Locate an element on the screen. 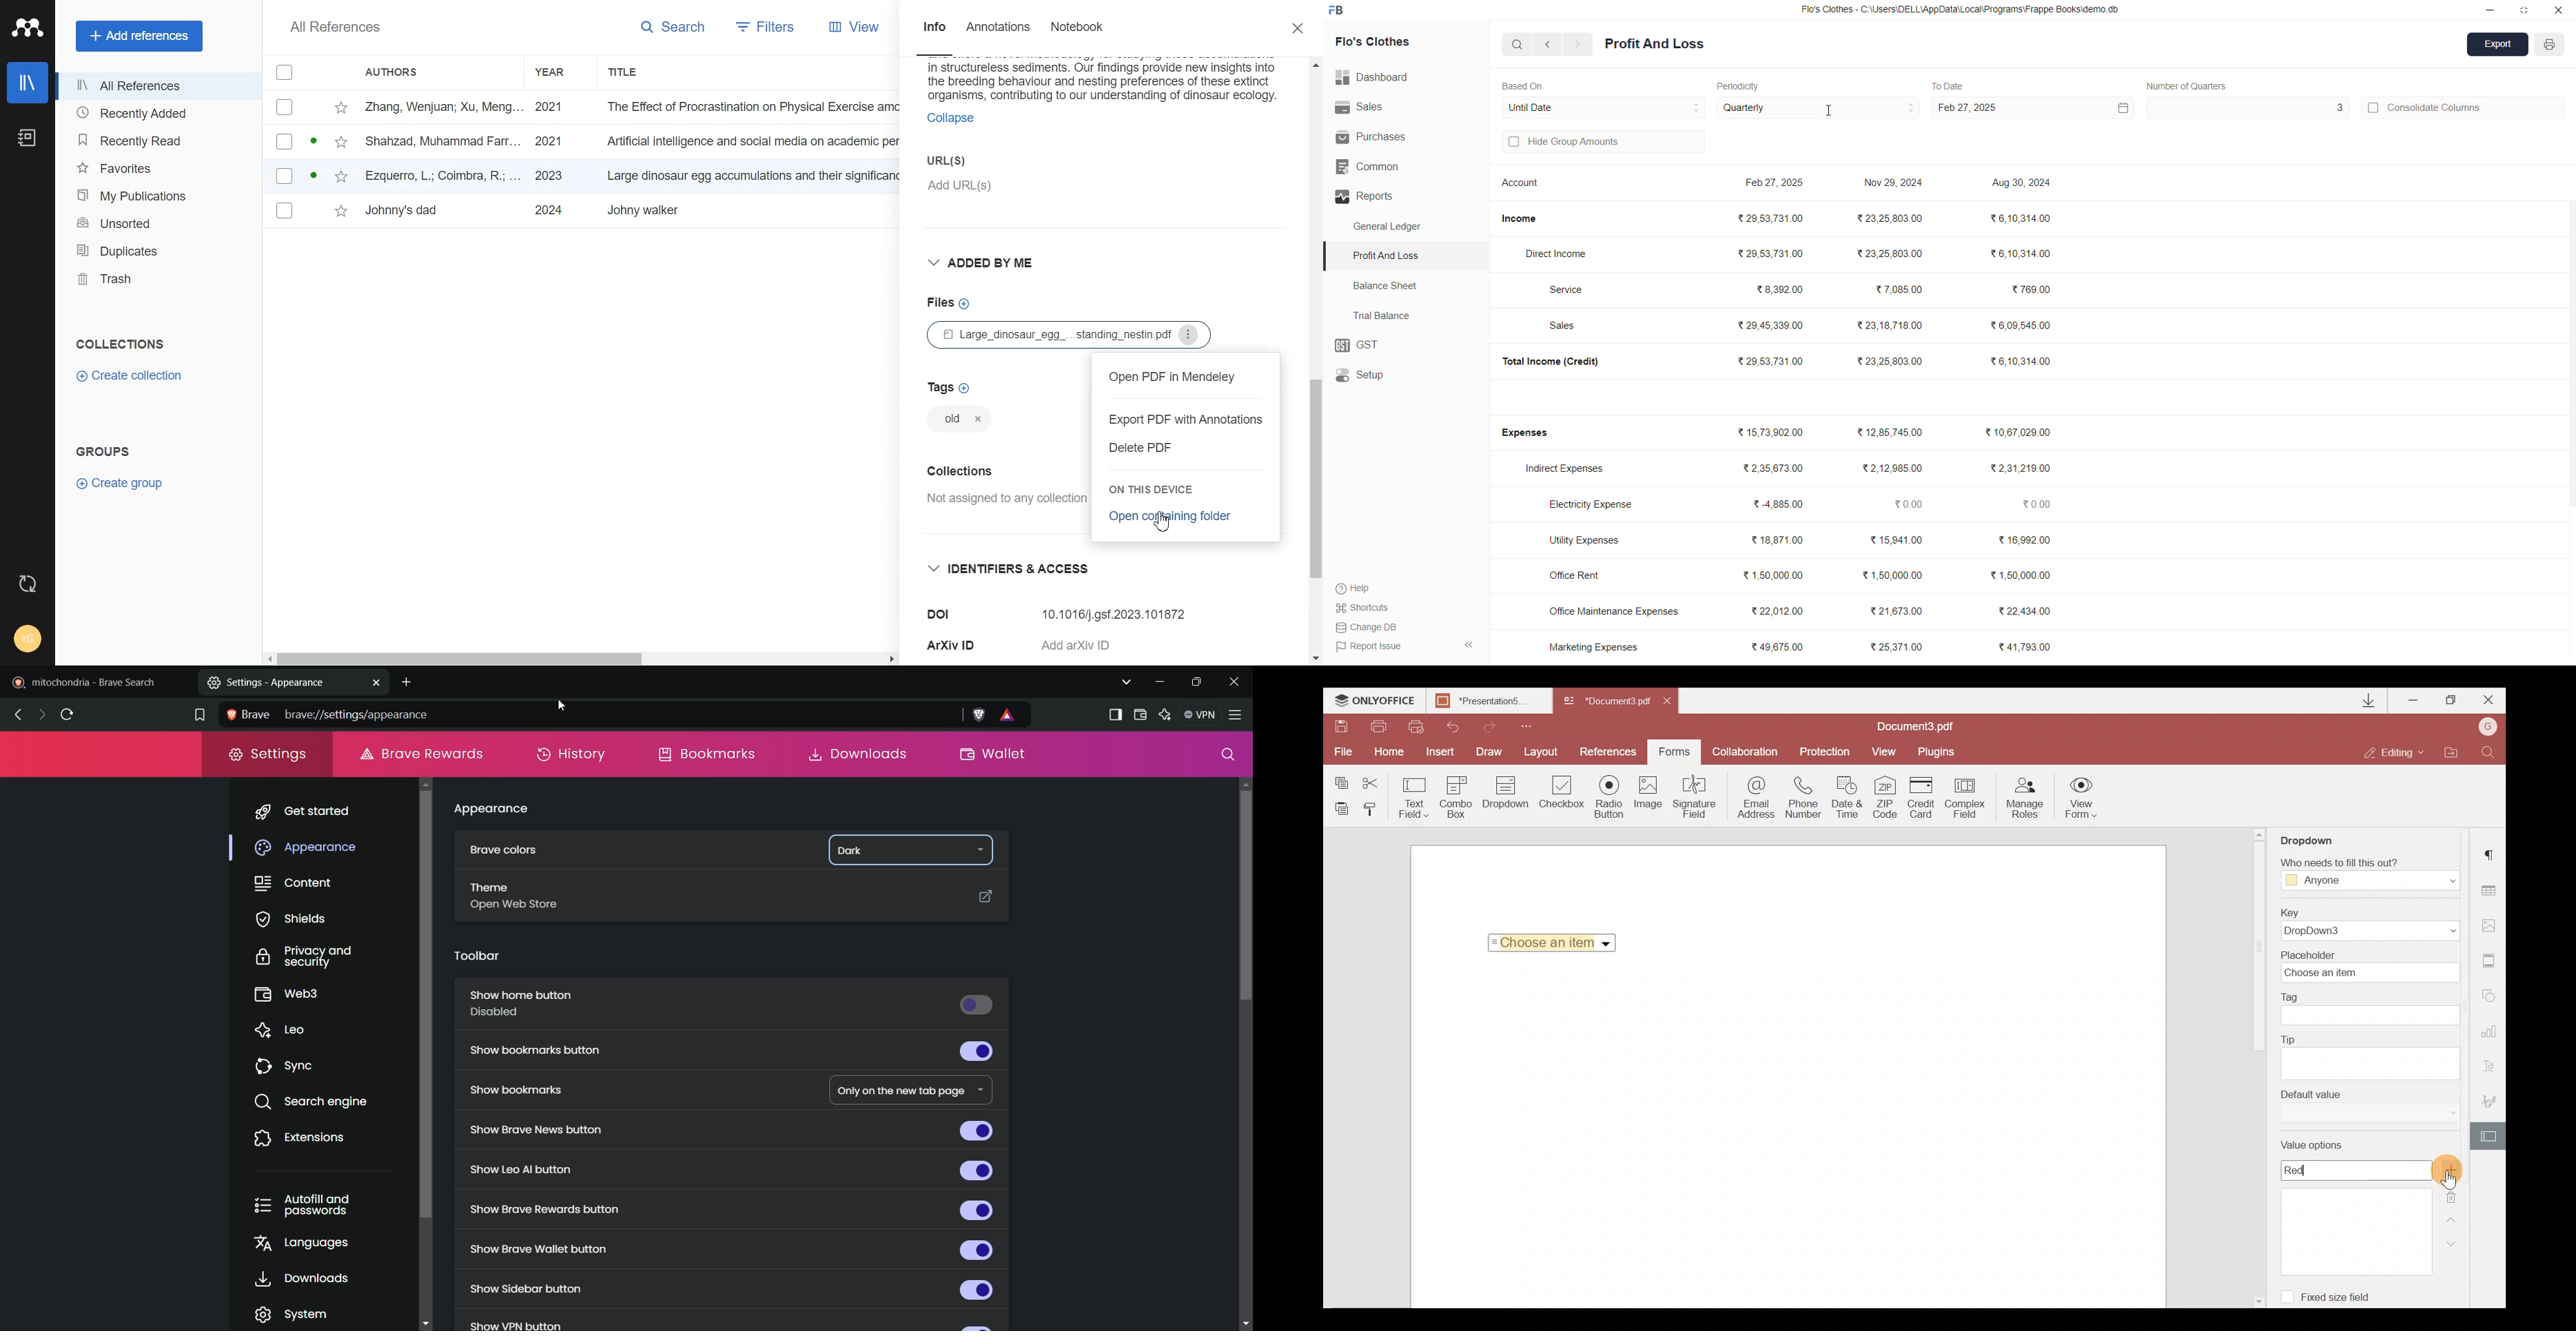 The height and width of the screenshot is (1344, 2576). ₹6,10,314.00 is located at coordinates (2021, 253).